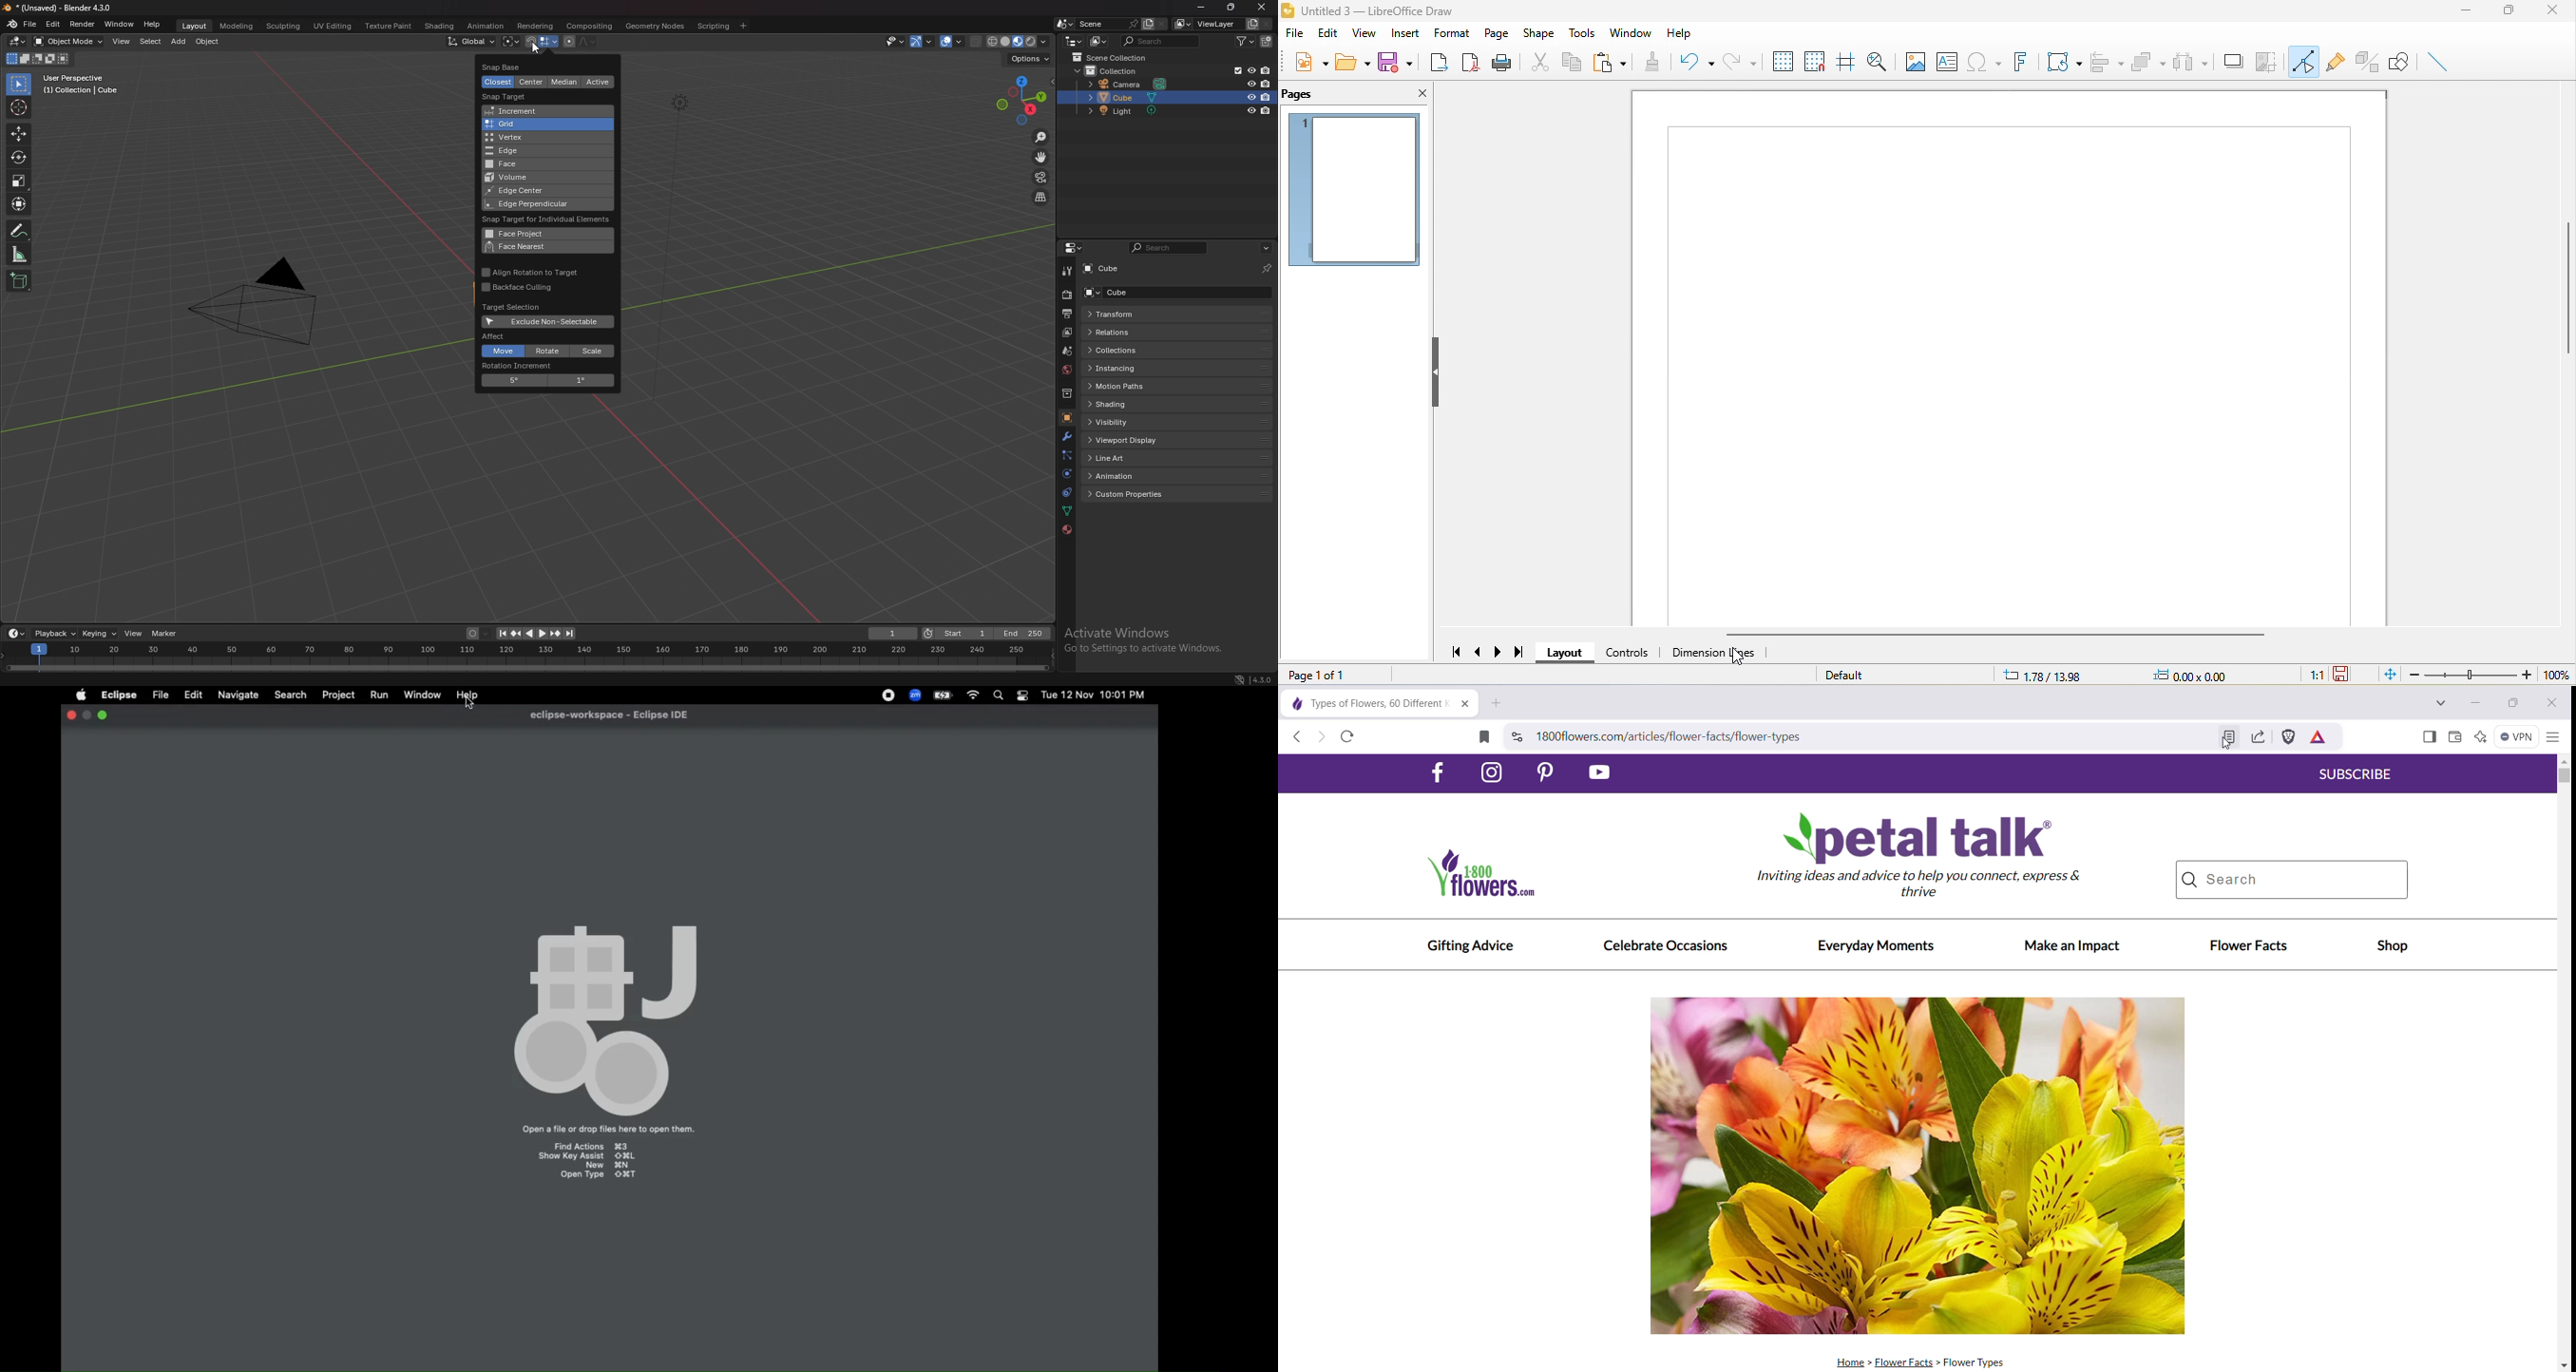 The width and height of the screenshot is (2576, 1372). Describe the element at coordinates (1331, 674) in the screenshot. I see `page 1 of 1` at that location.